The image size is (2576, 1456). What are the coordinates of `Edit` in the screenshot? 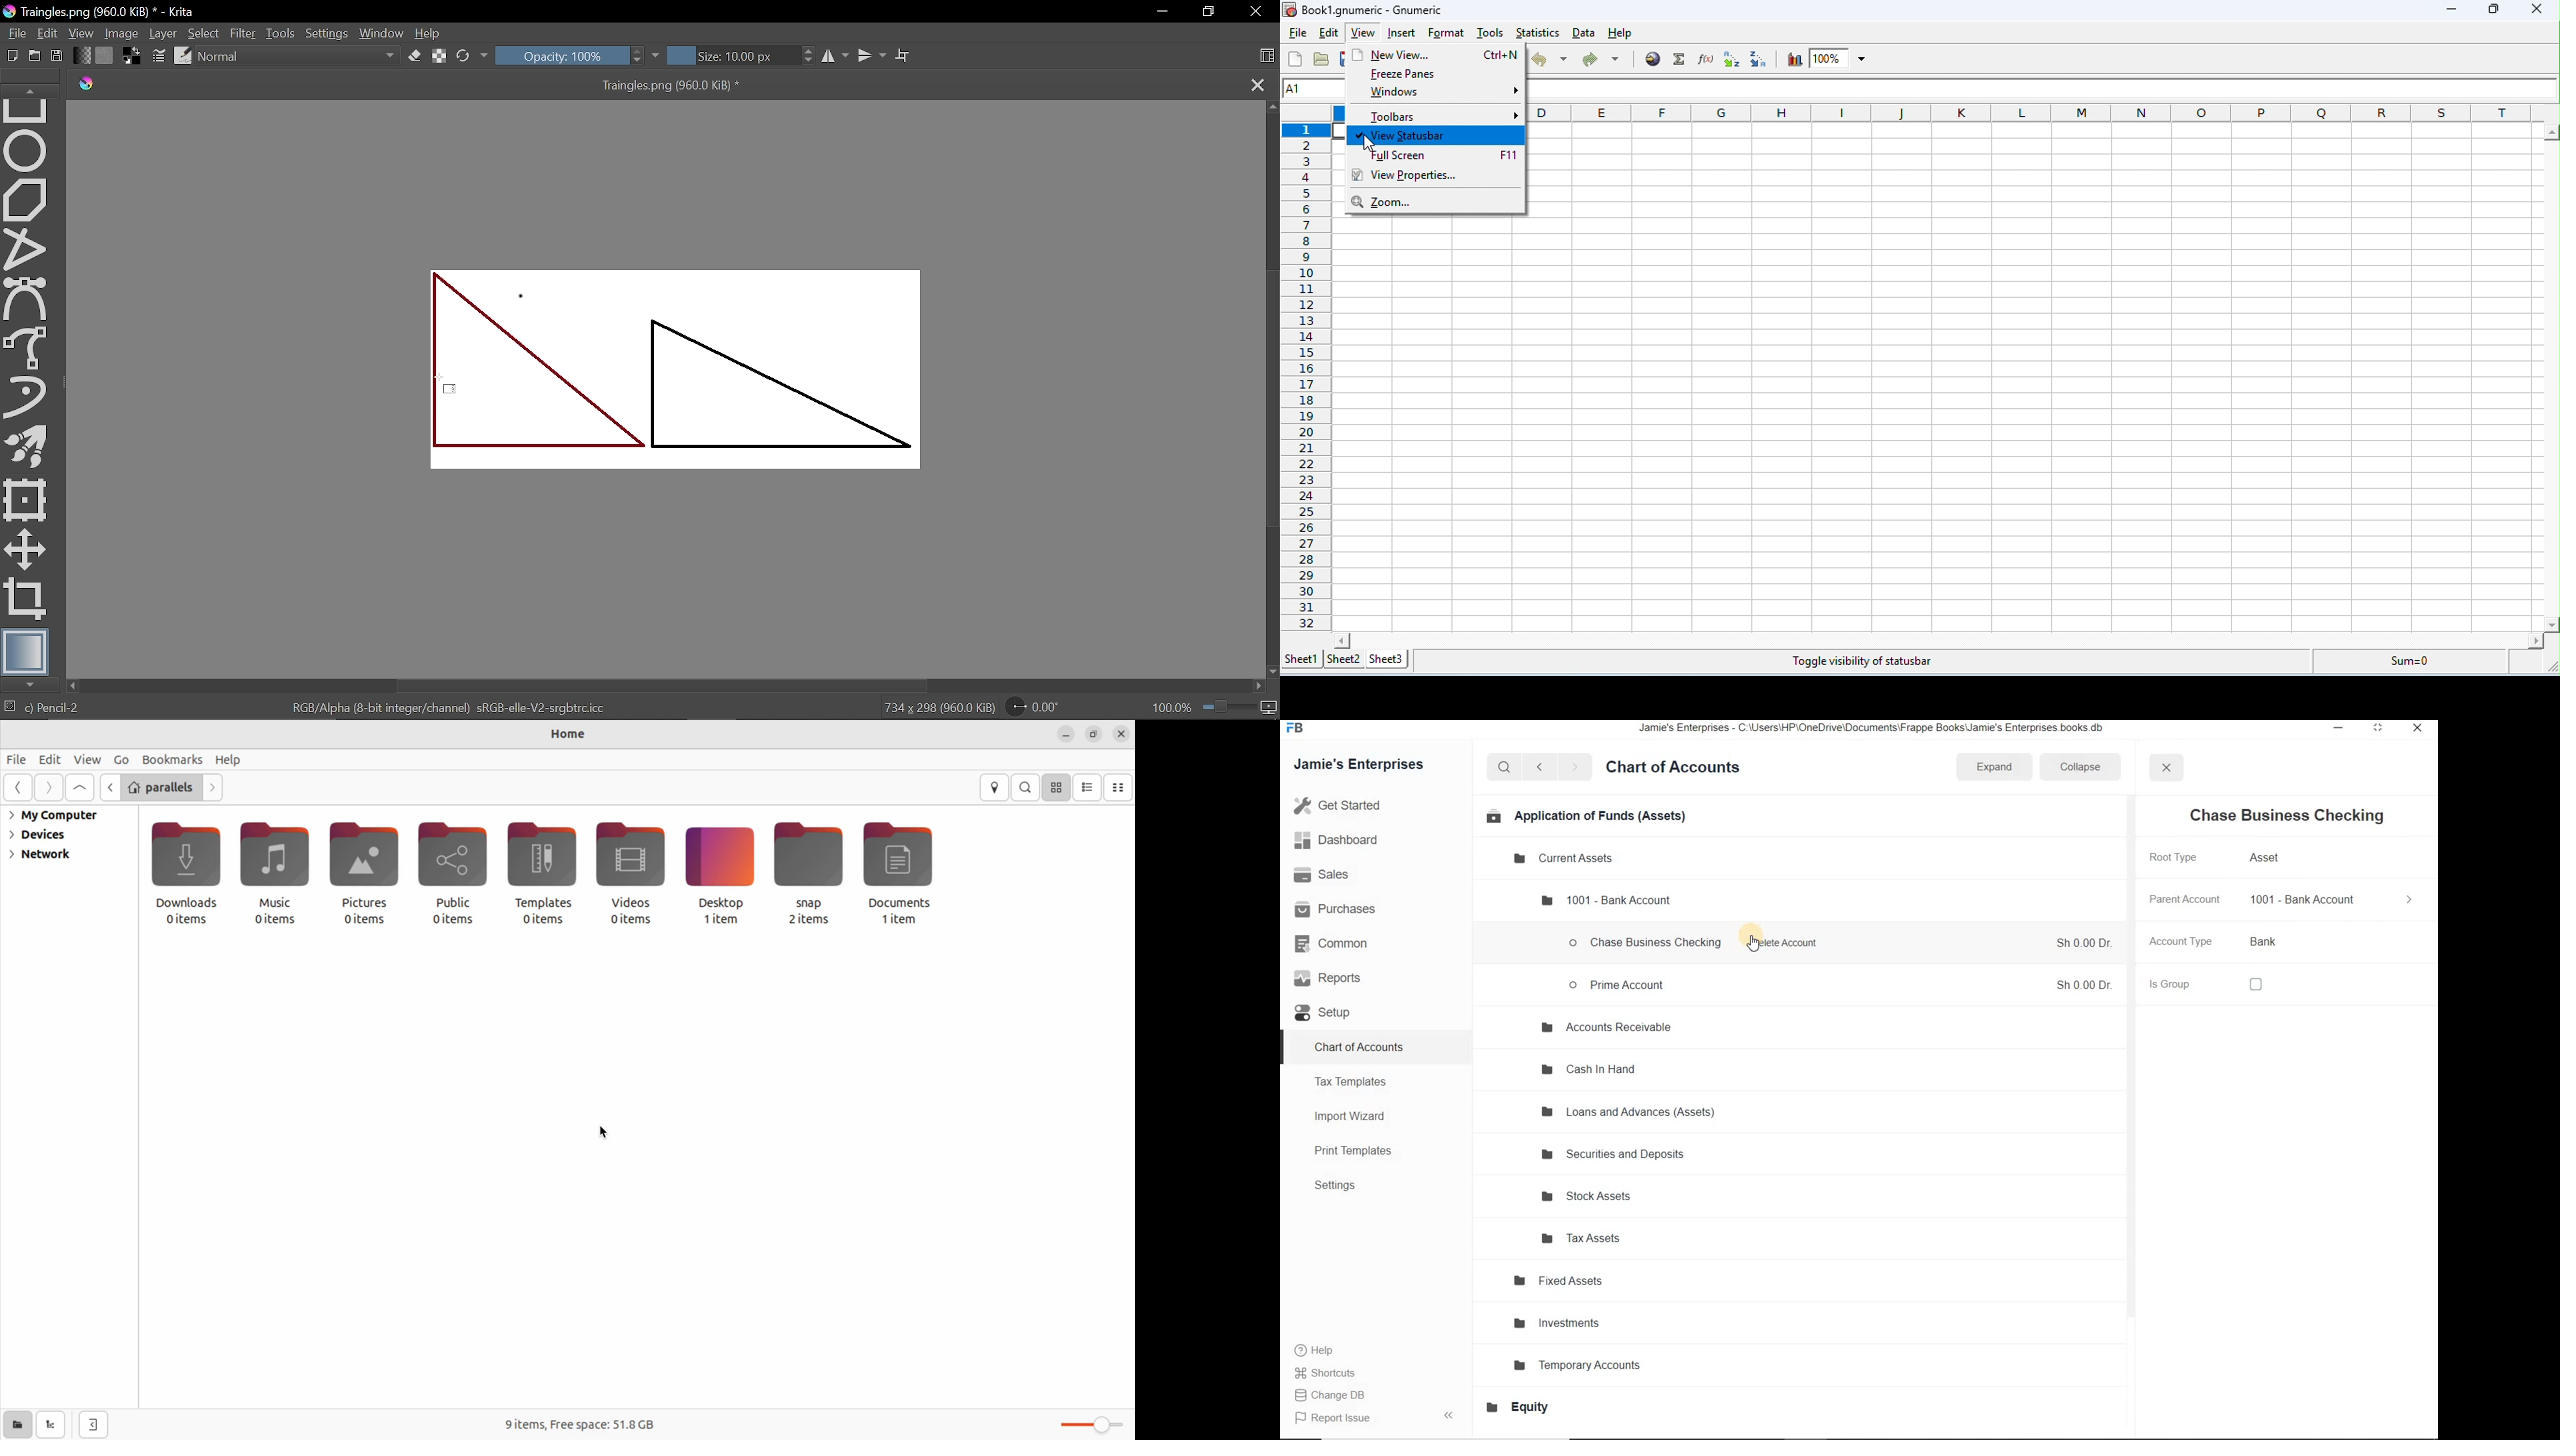 It's located at (47, 32).